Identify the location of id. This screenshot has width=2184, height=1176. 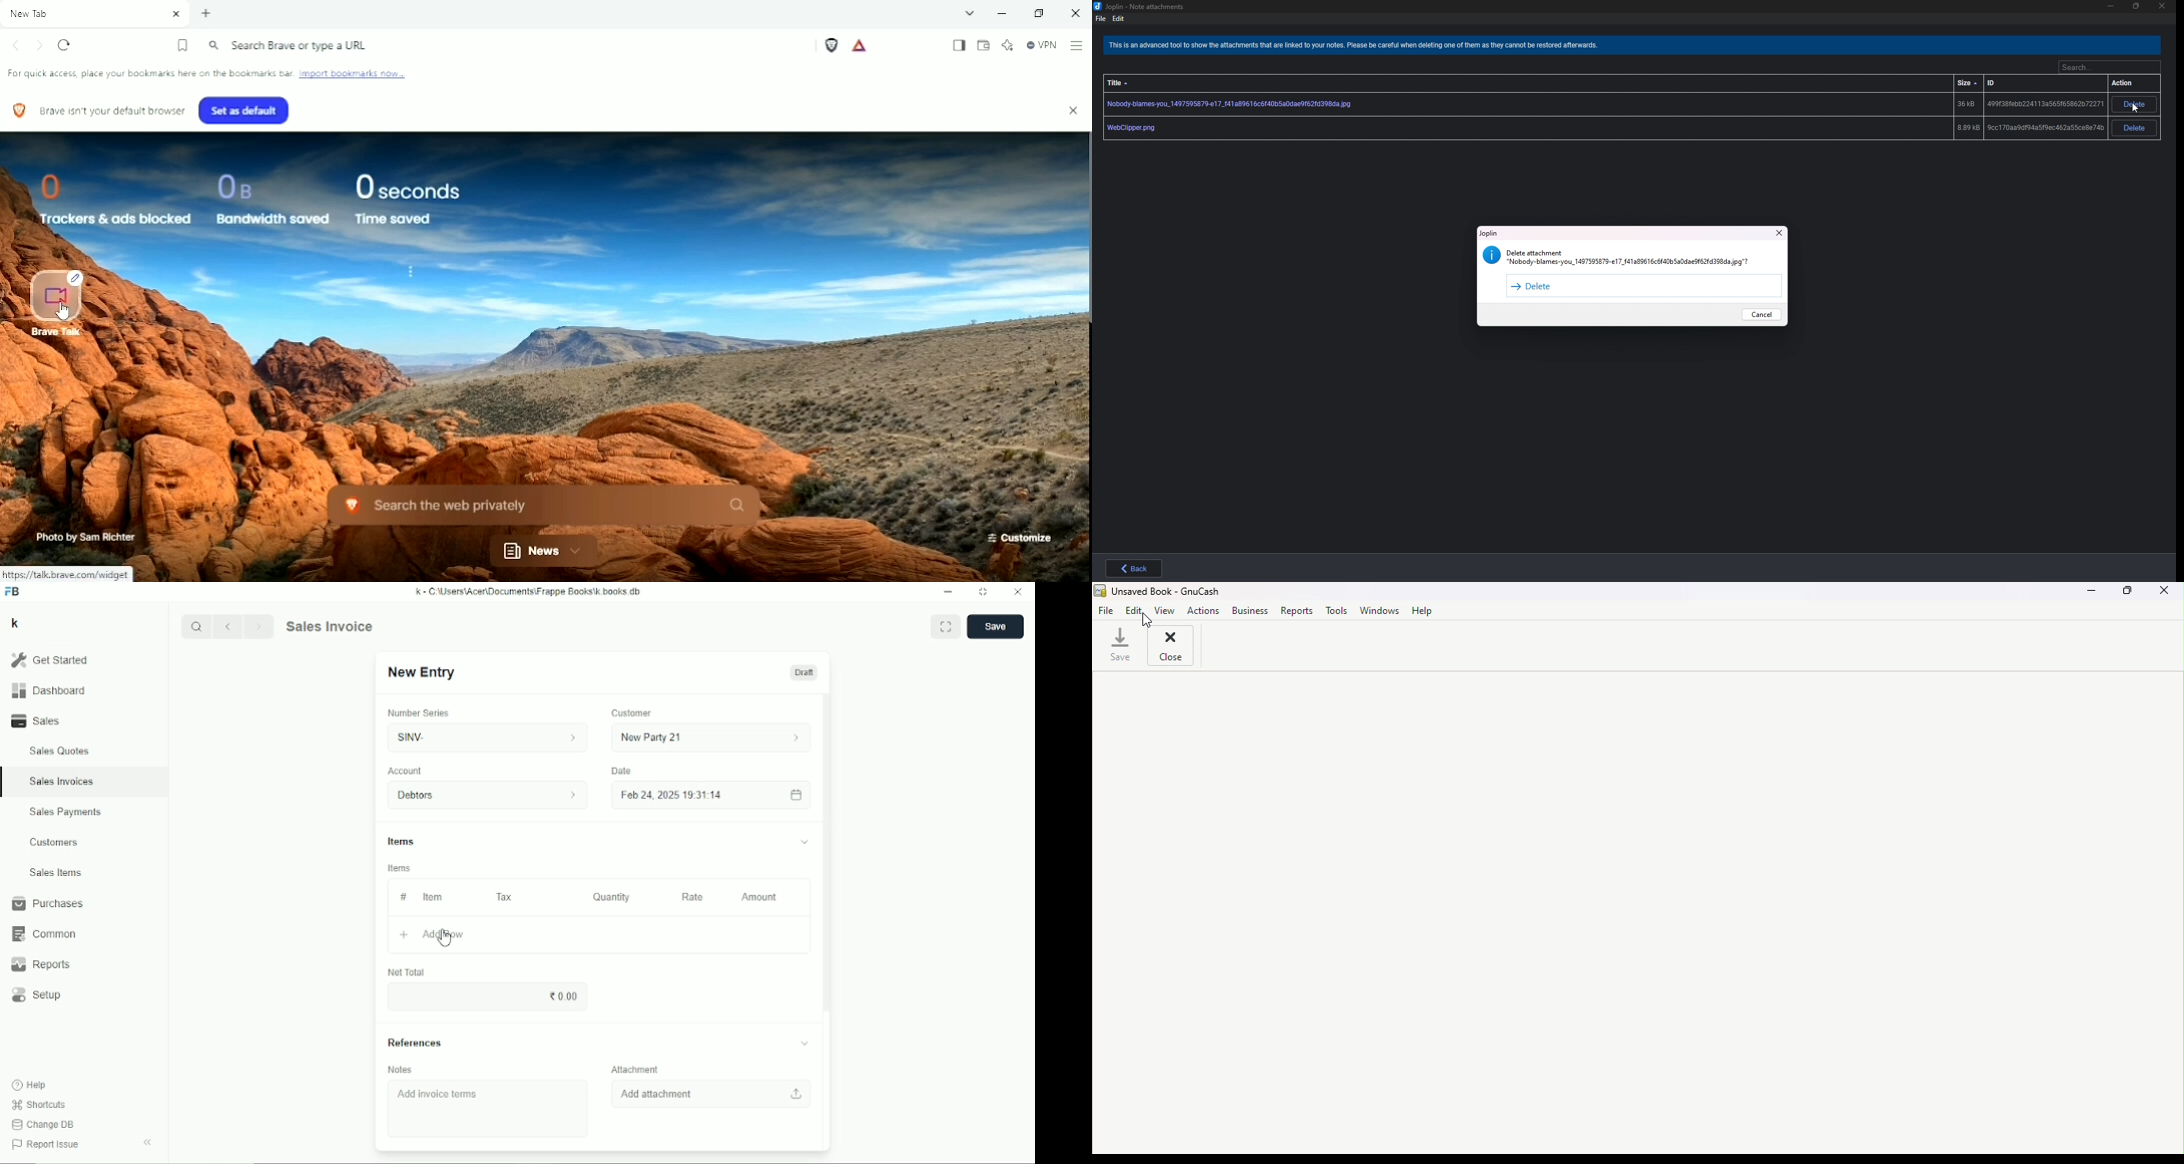
(1997, 83).